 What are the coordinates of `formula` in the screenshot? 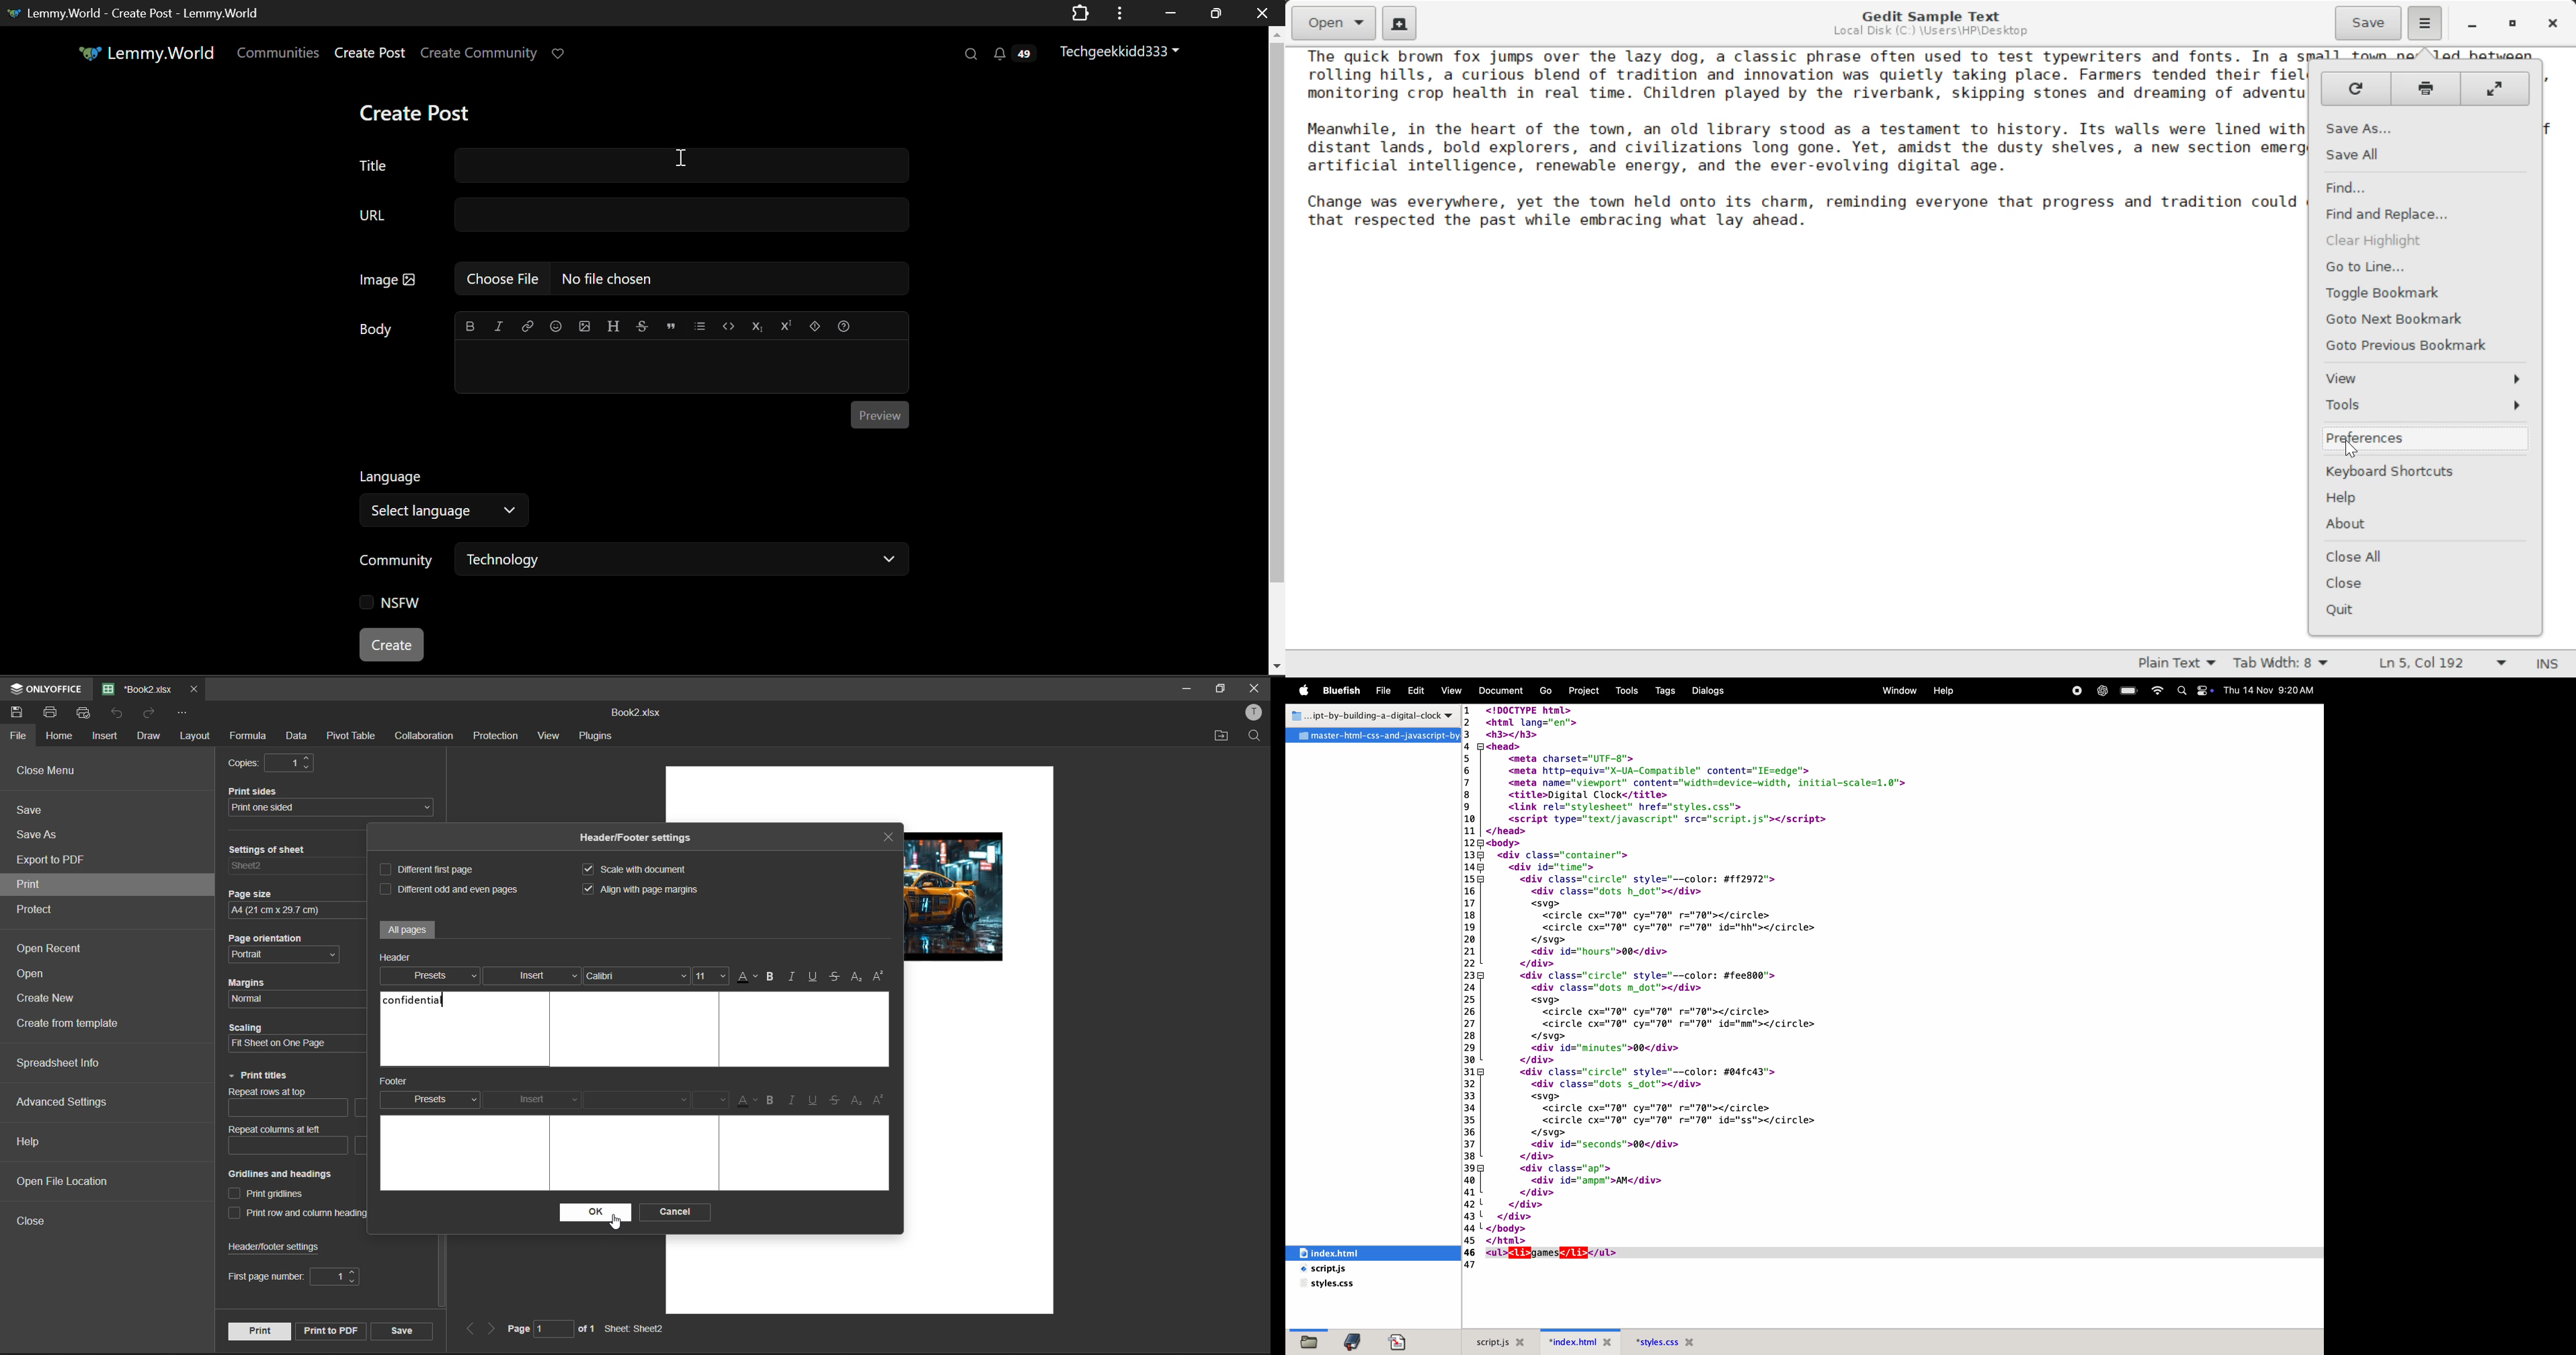 It's located at (247, 737).